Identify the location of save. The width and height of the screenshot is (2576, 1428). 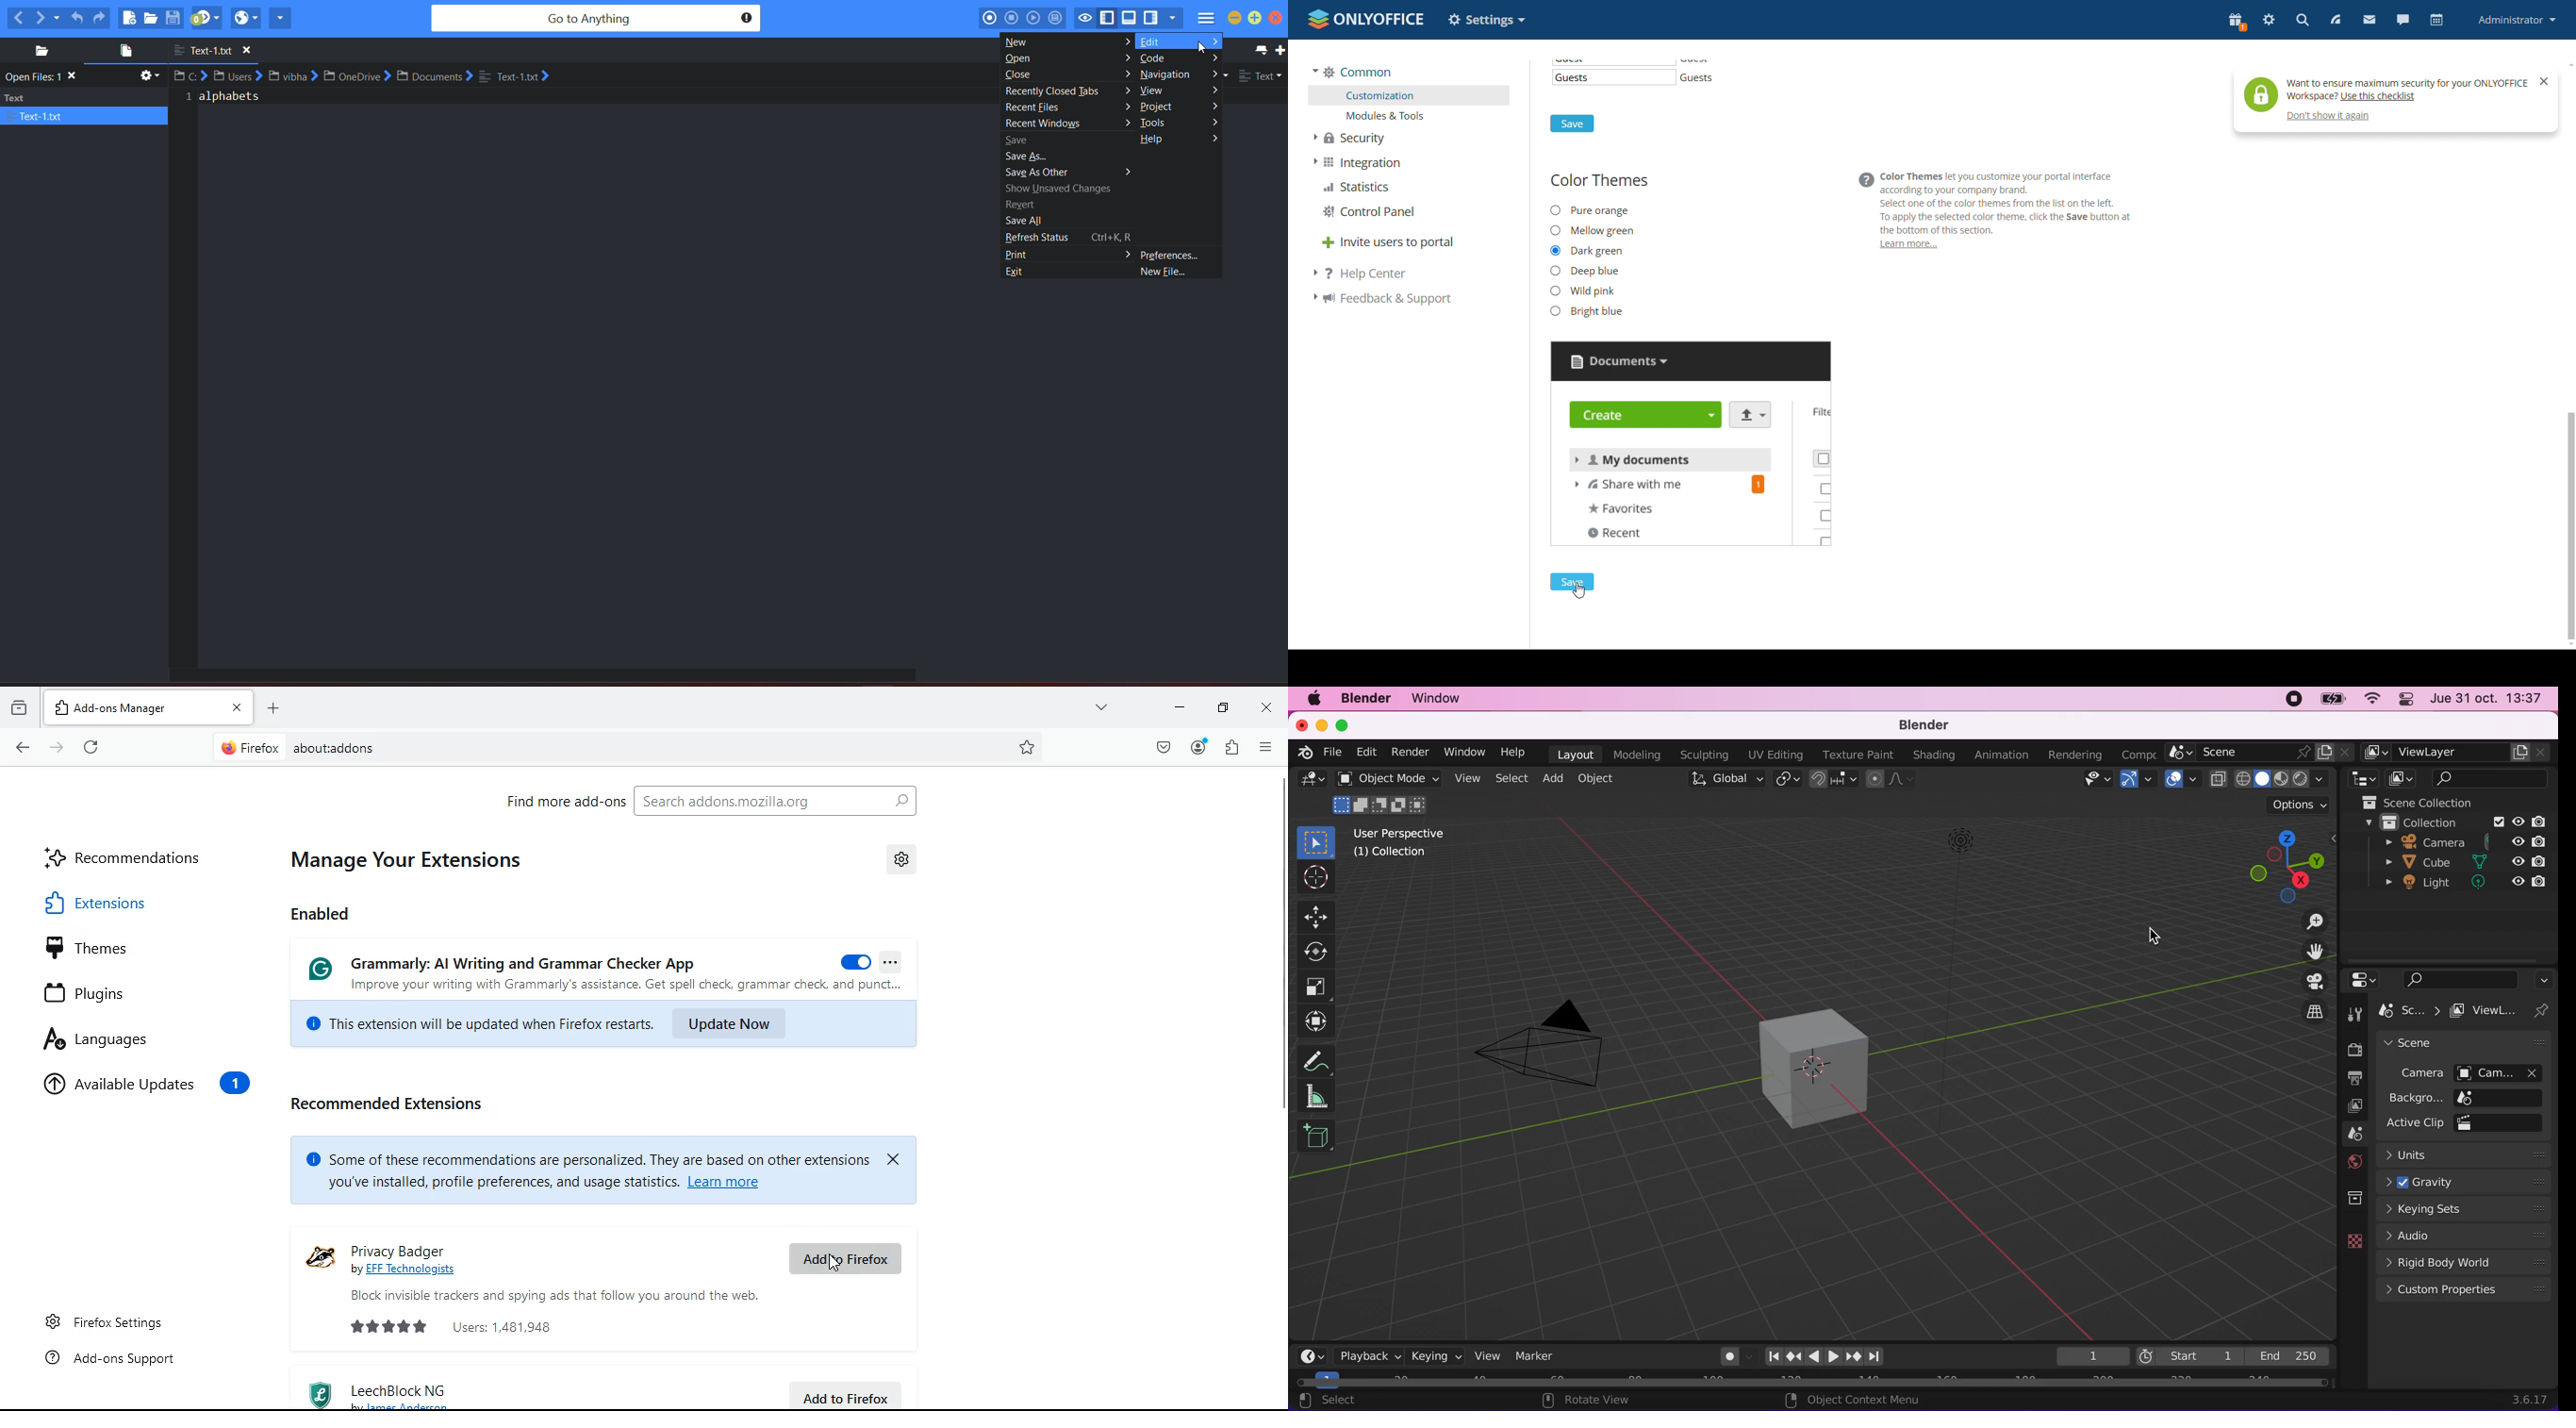
(1572, 124).